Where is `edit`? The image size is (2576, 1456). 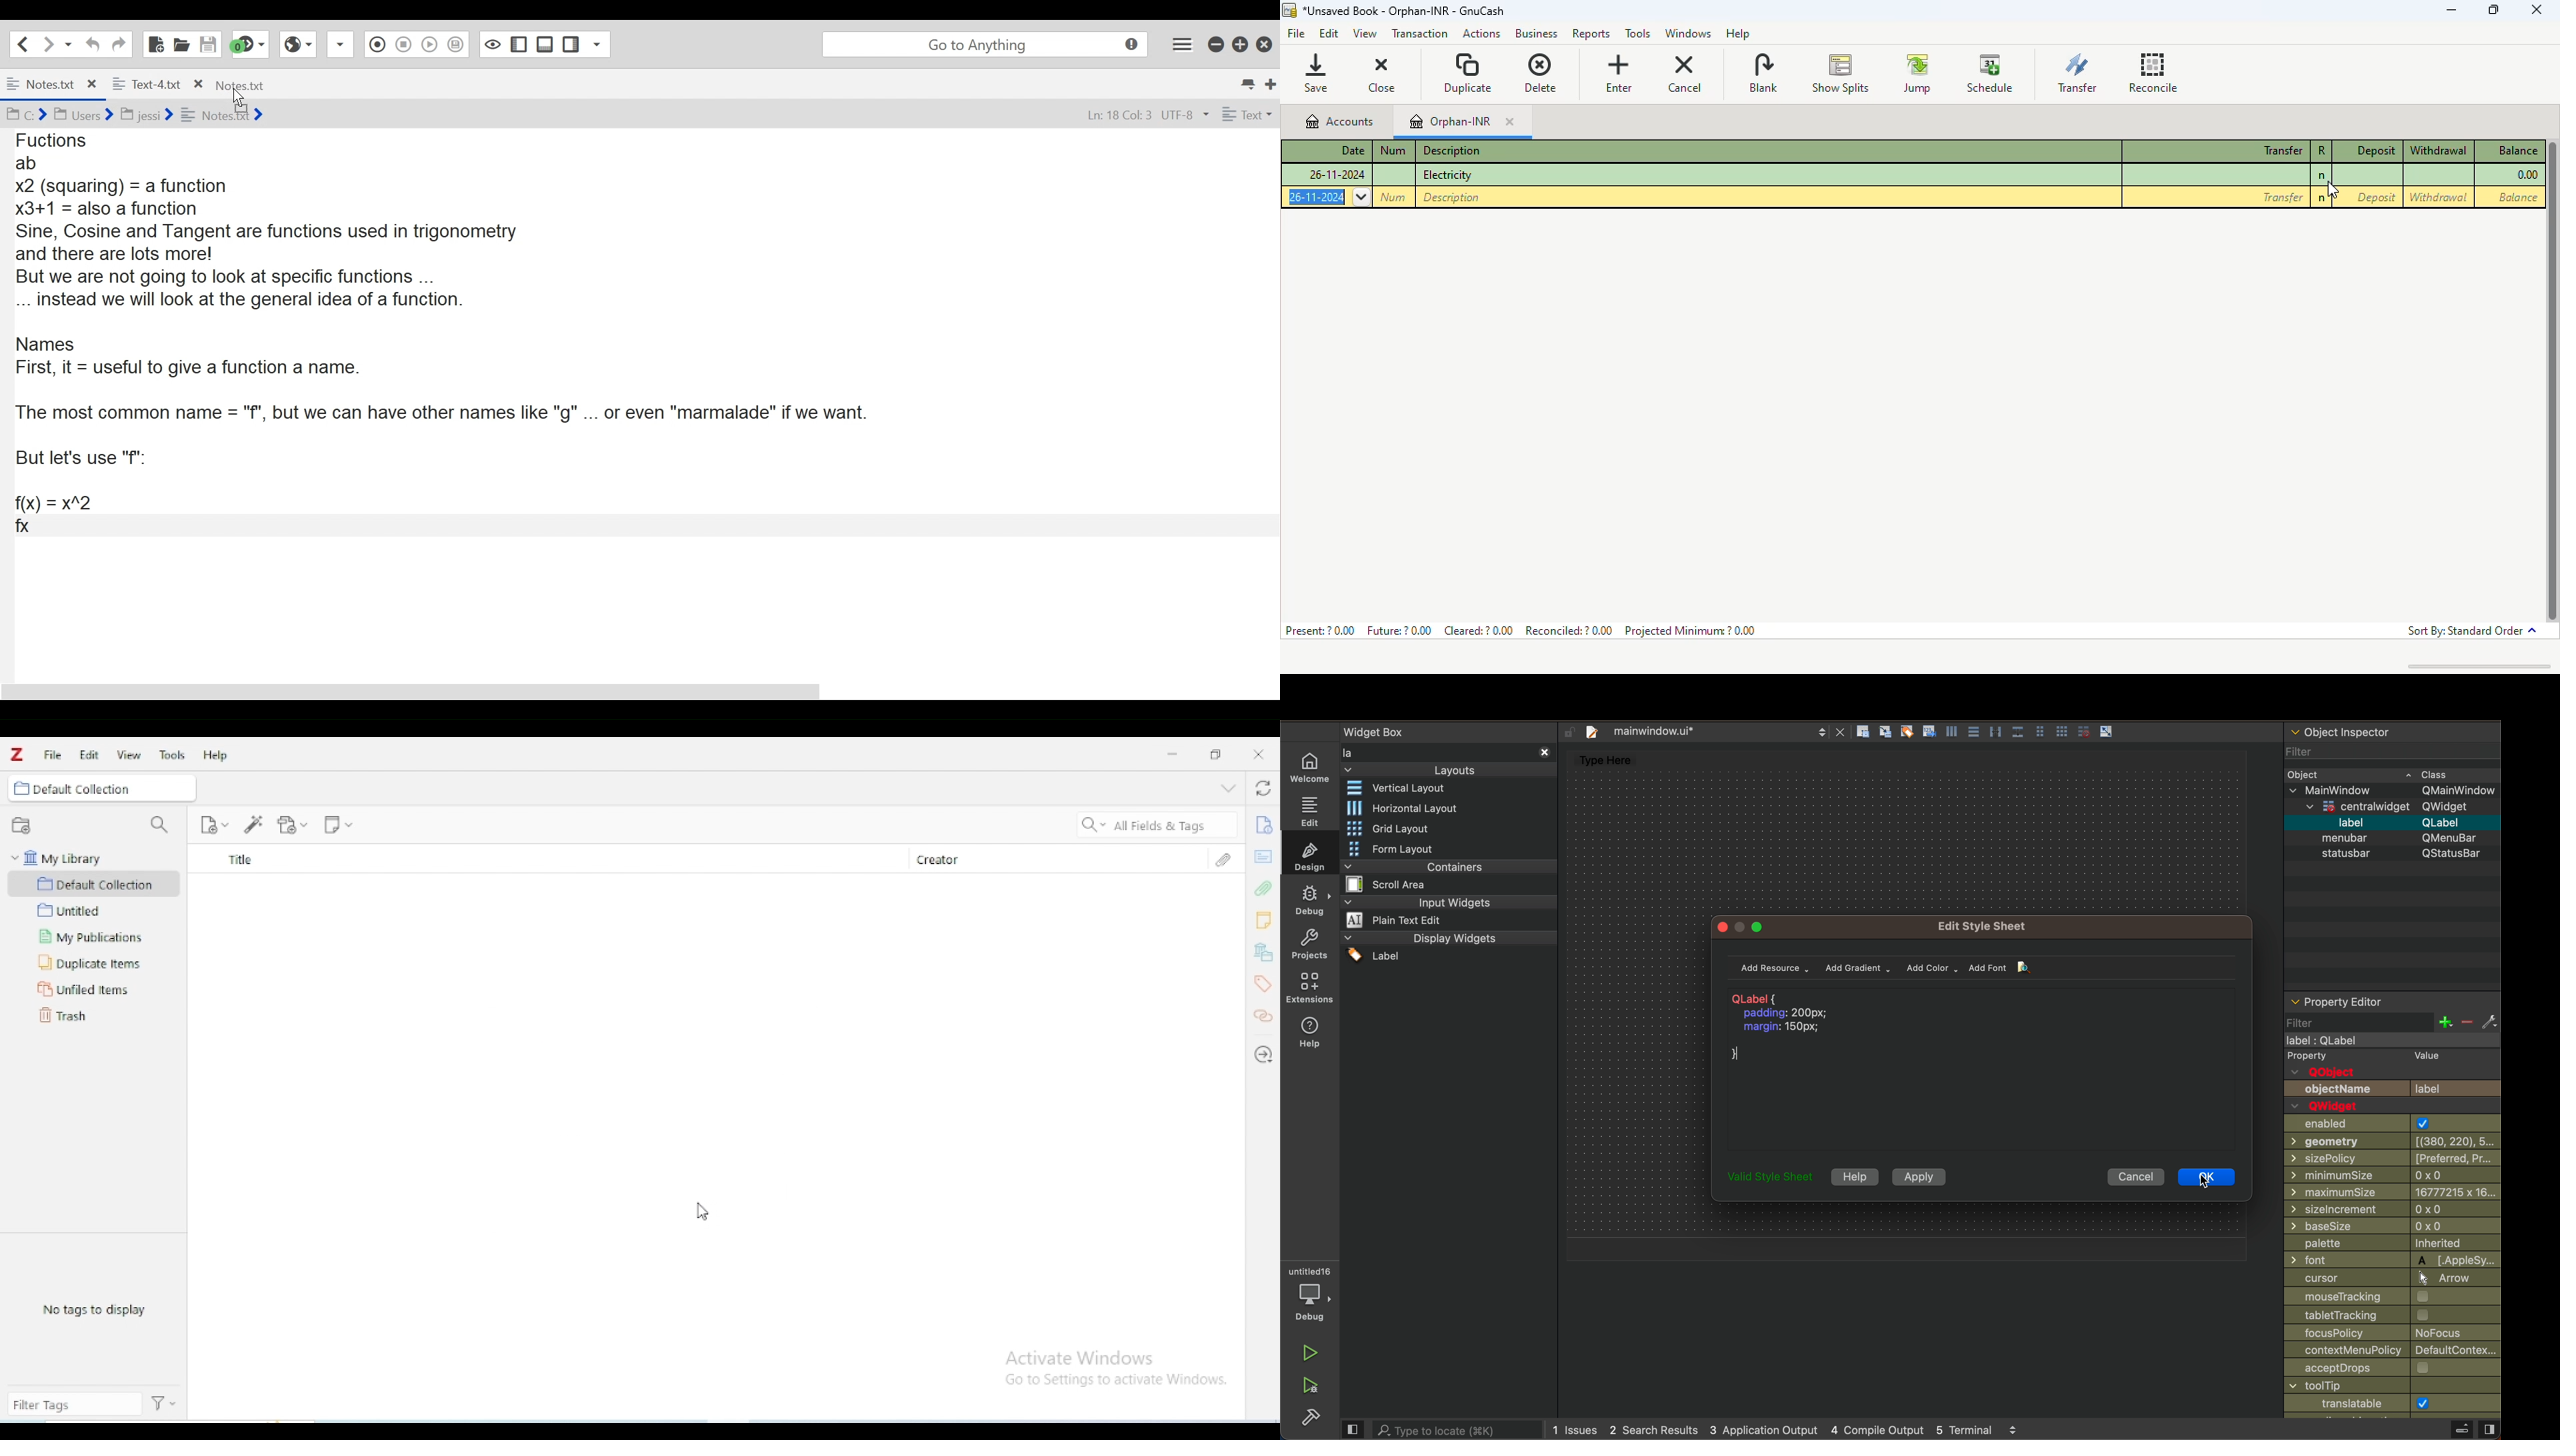 edit is located at coordinates (89, 755).